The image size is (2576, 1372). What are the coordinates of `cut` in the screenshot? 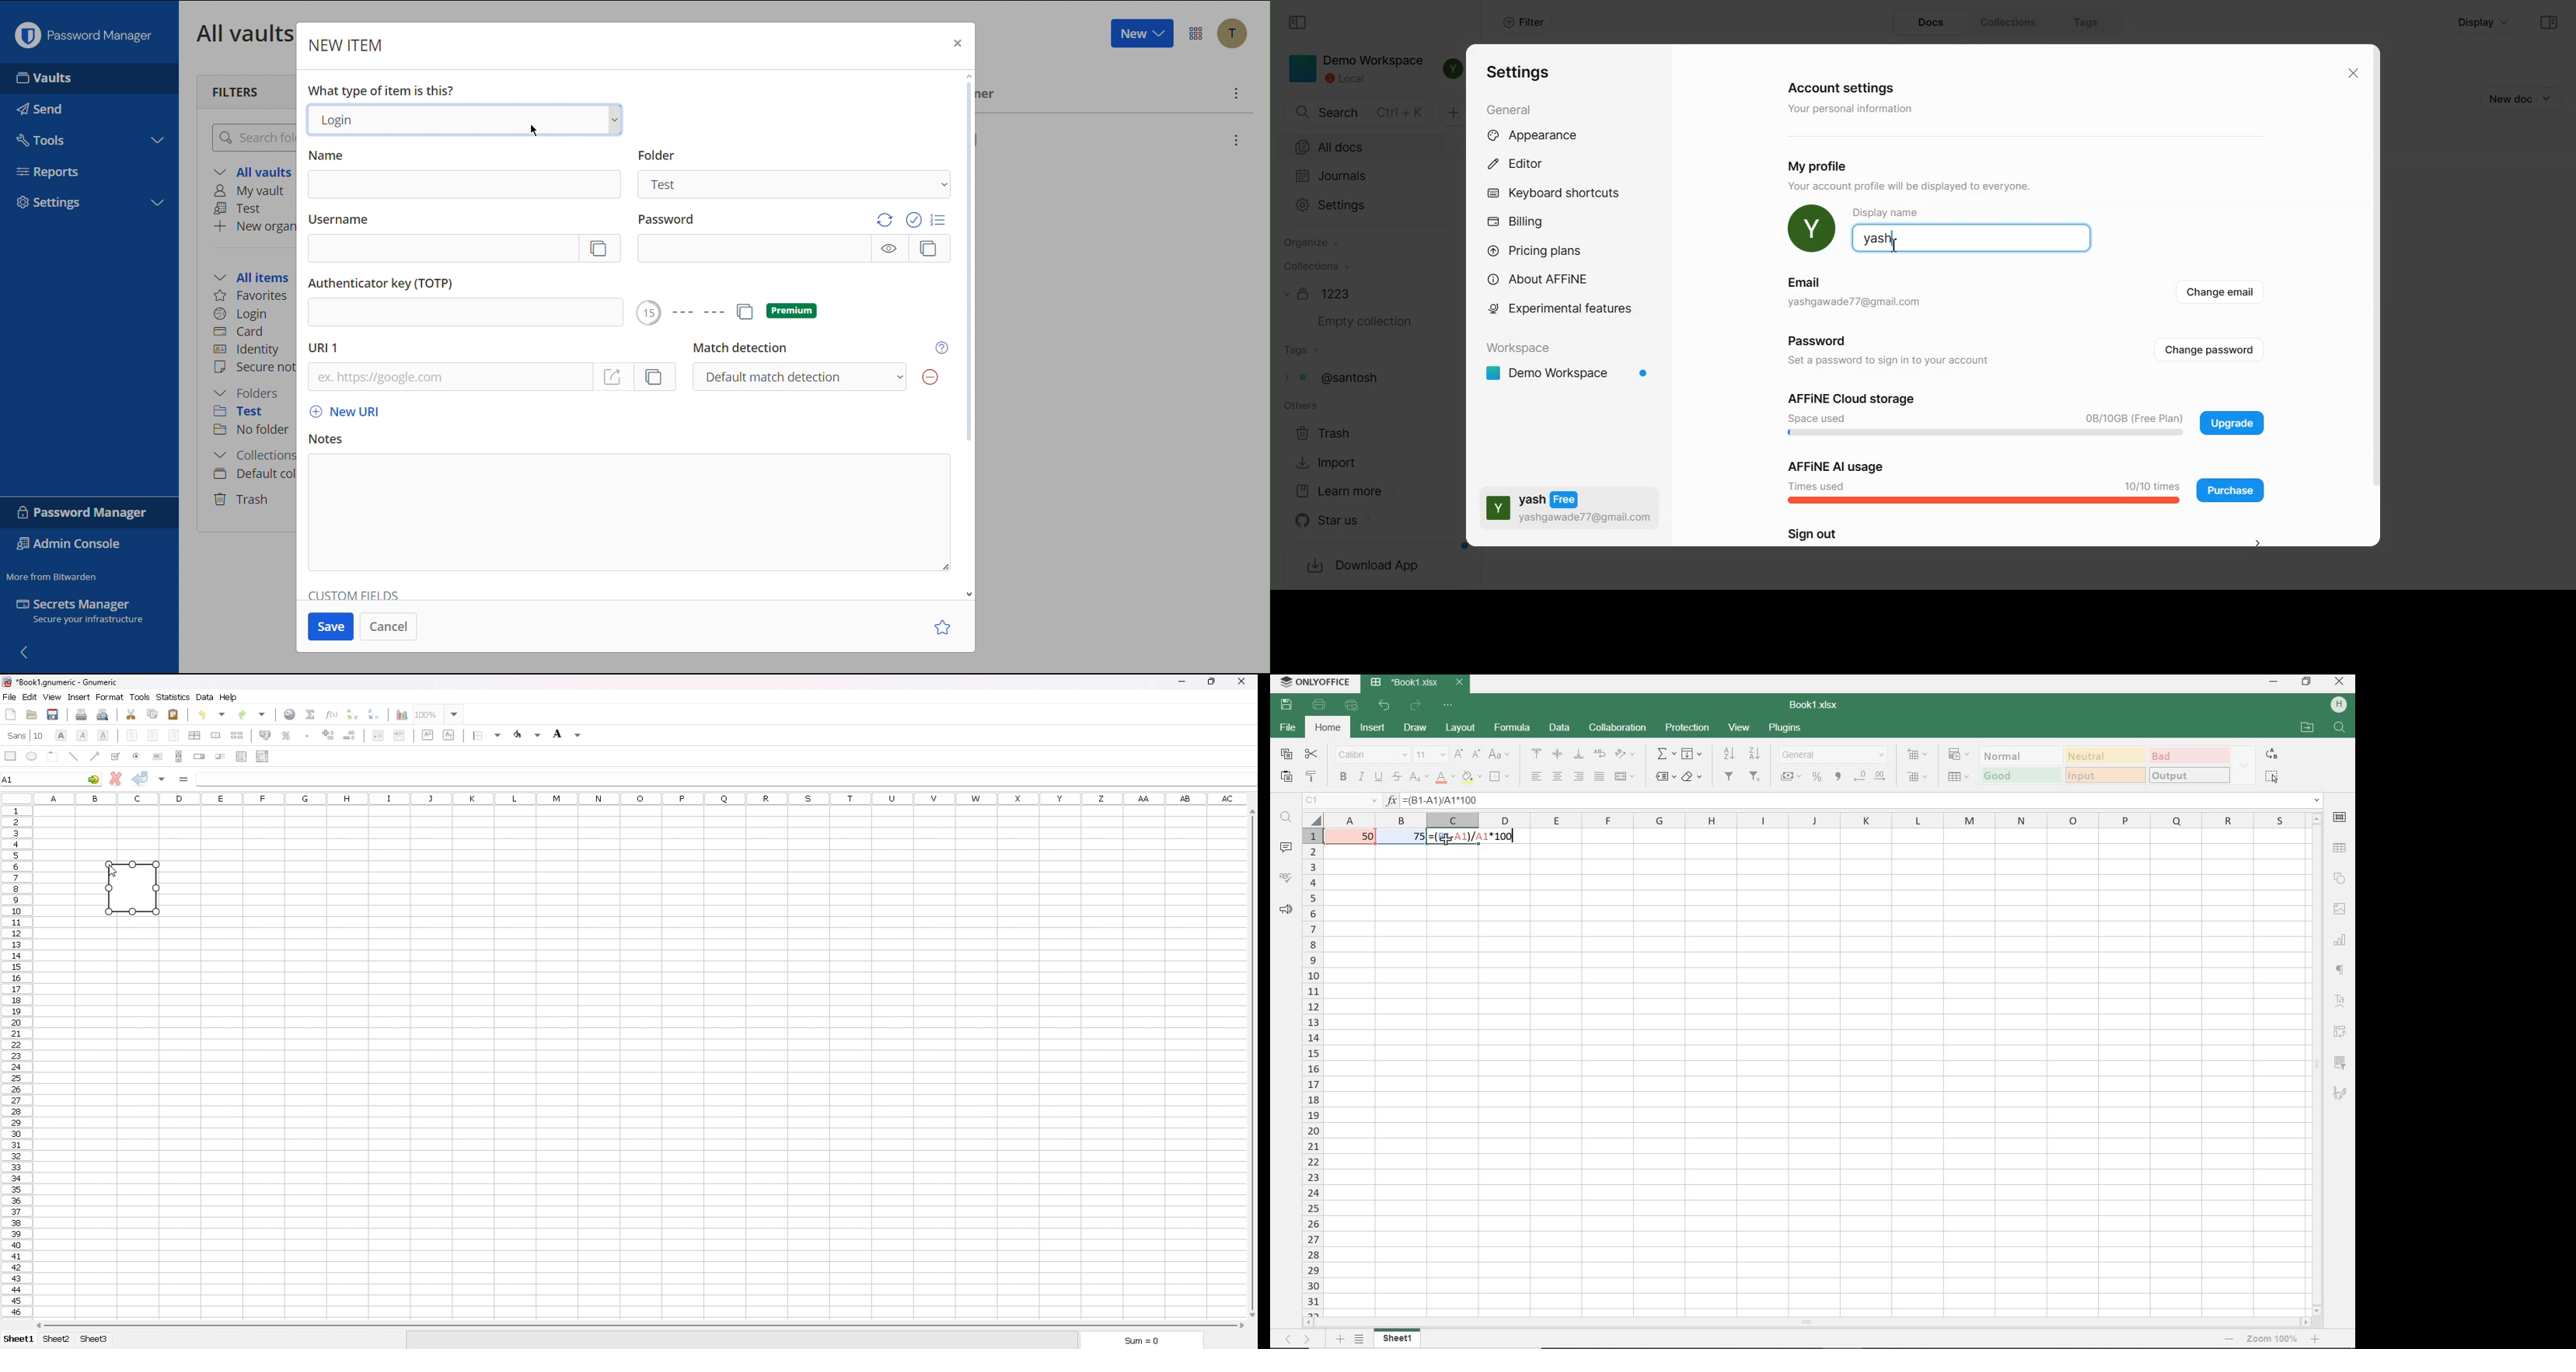 It's located at (1312, 755).